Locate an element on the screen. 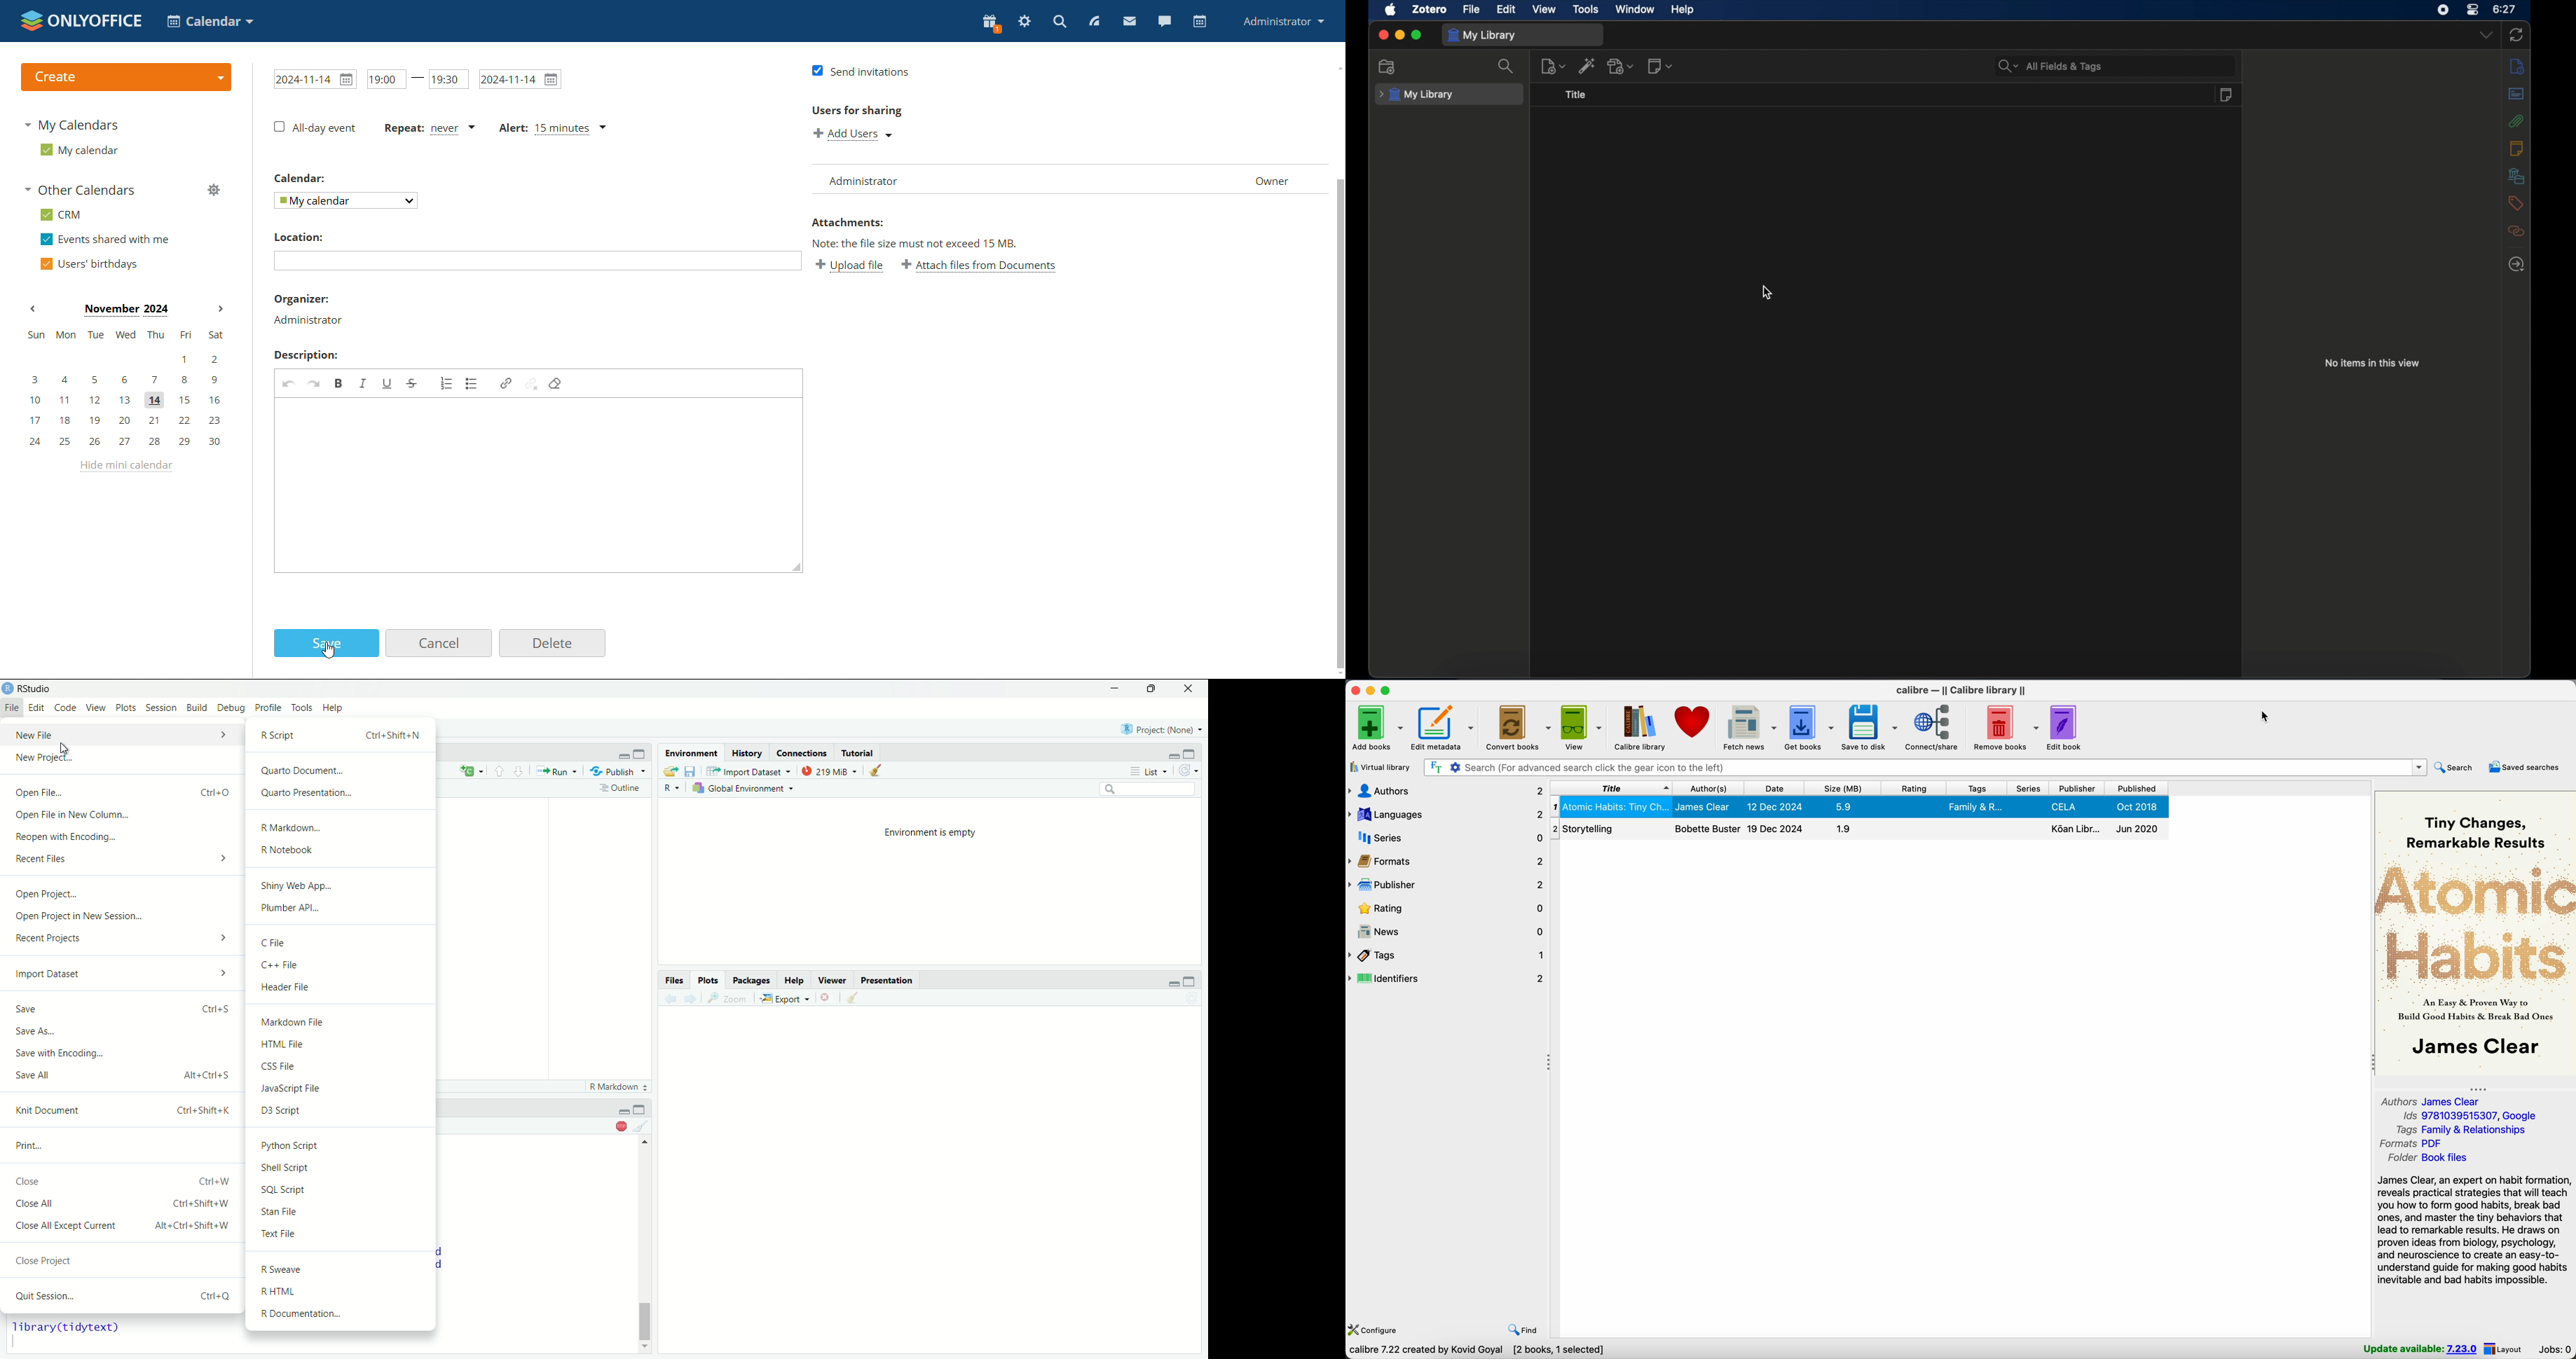 Image resolution: width=2576 pixels, height=1372 pixels. notes is located at coordinates (2226, 94).